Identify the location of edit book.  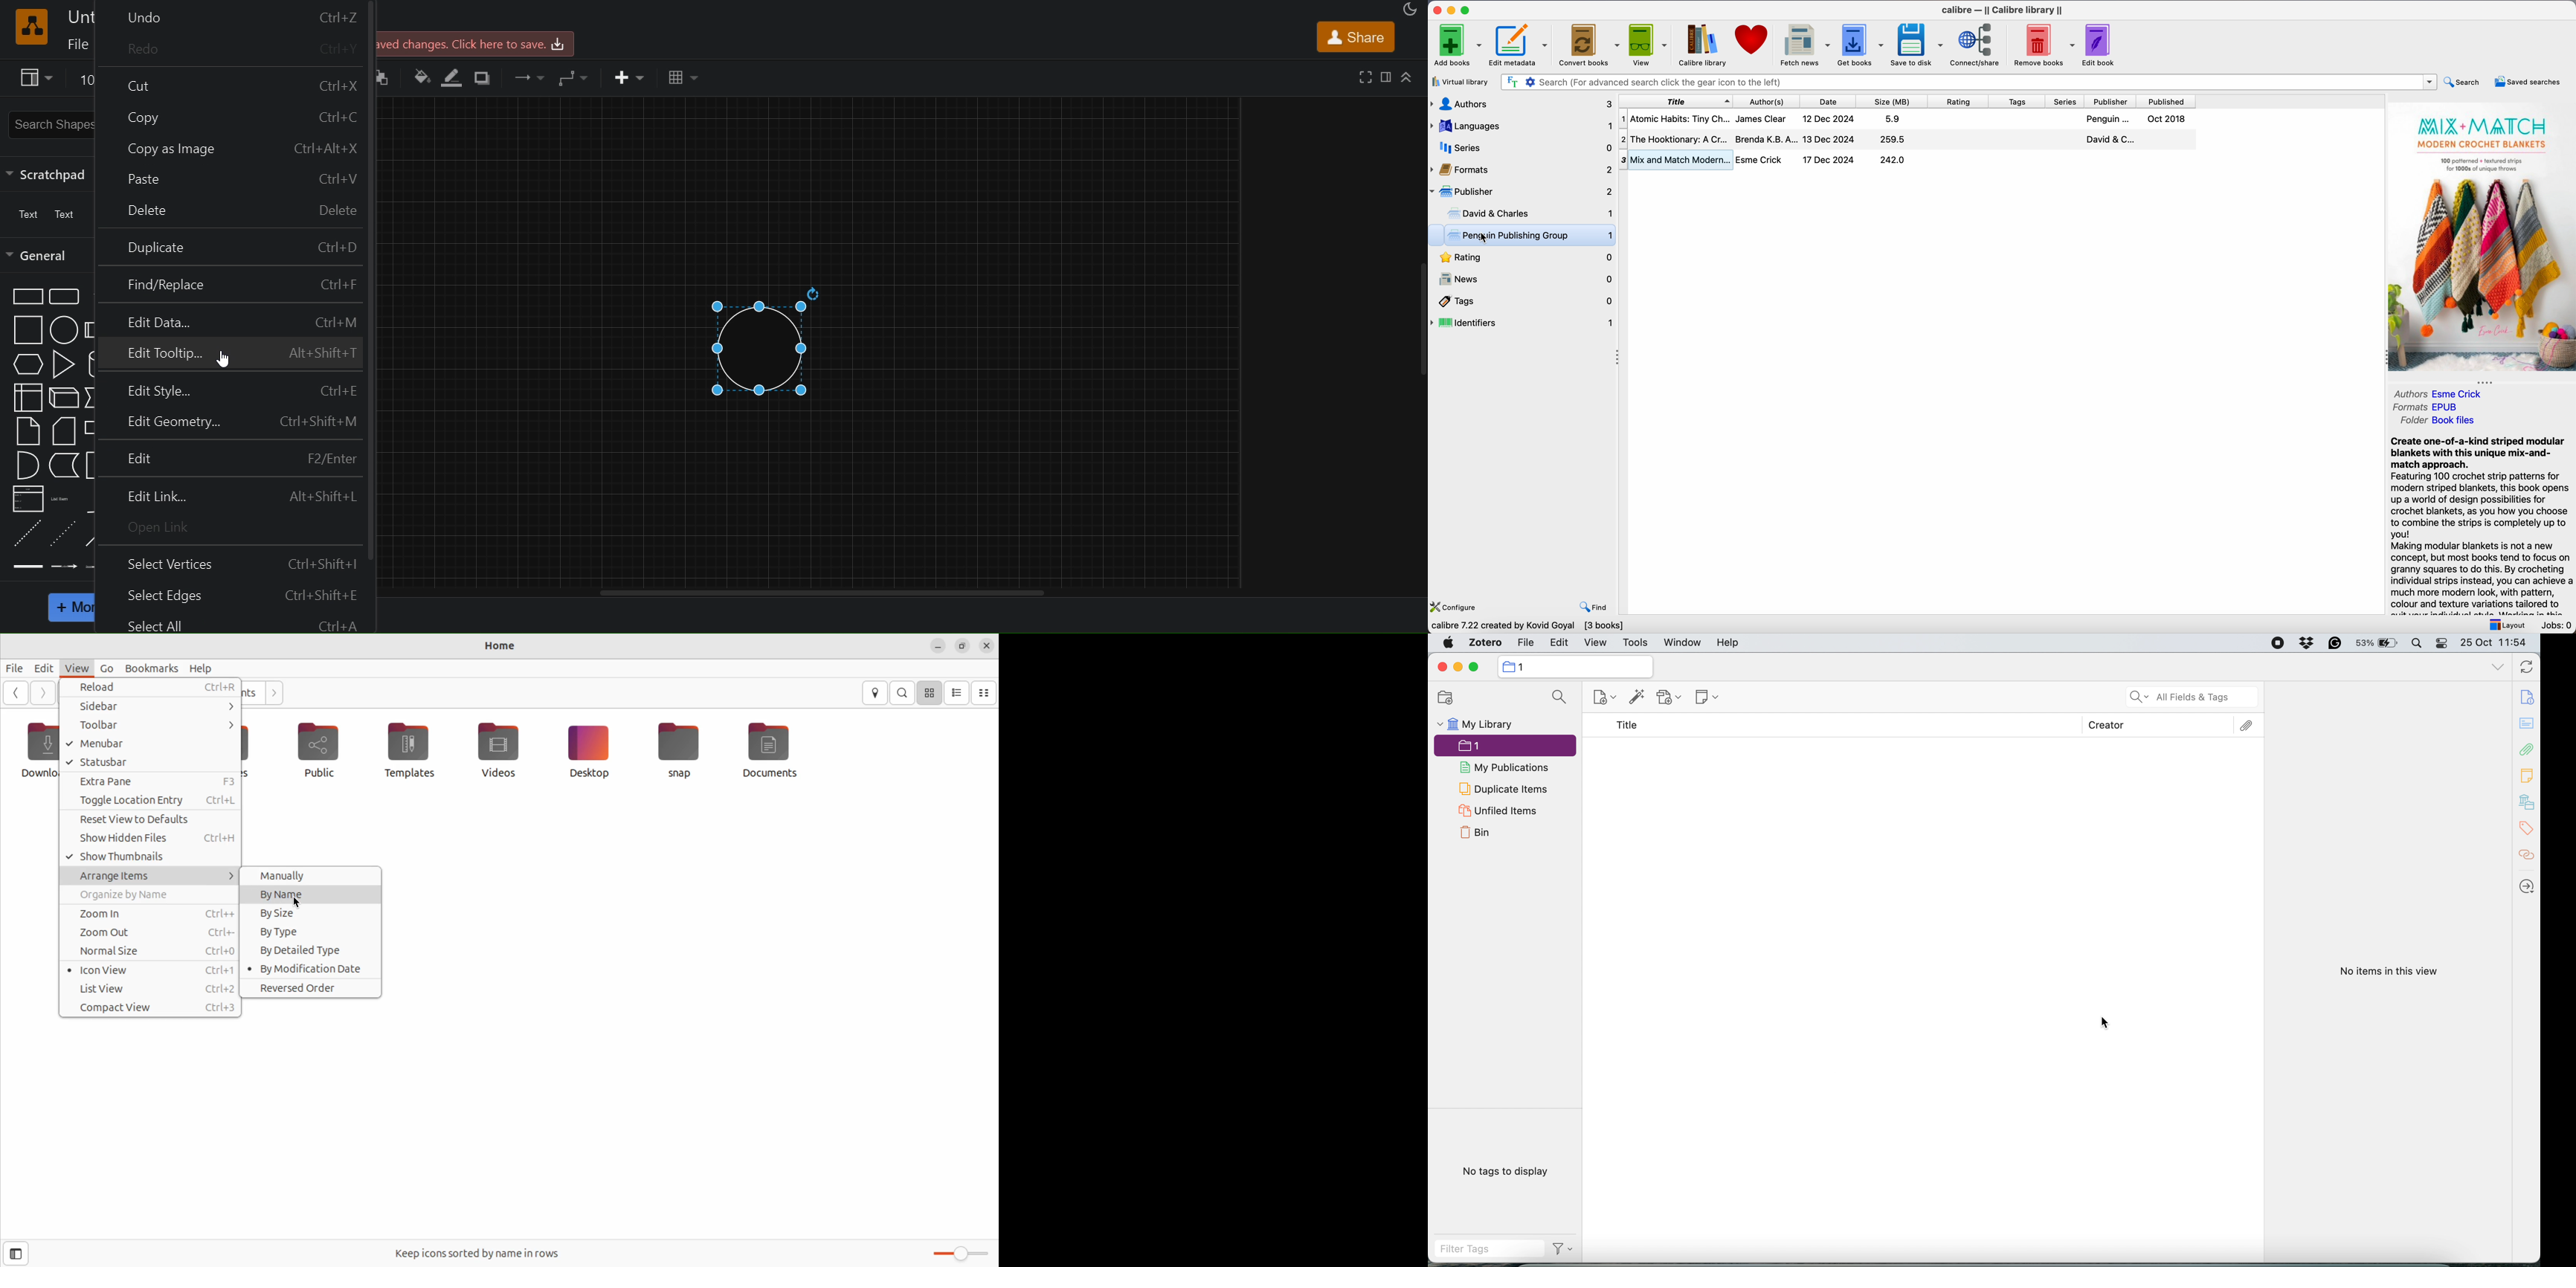
(2102, 44).